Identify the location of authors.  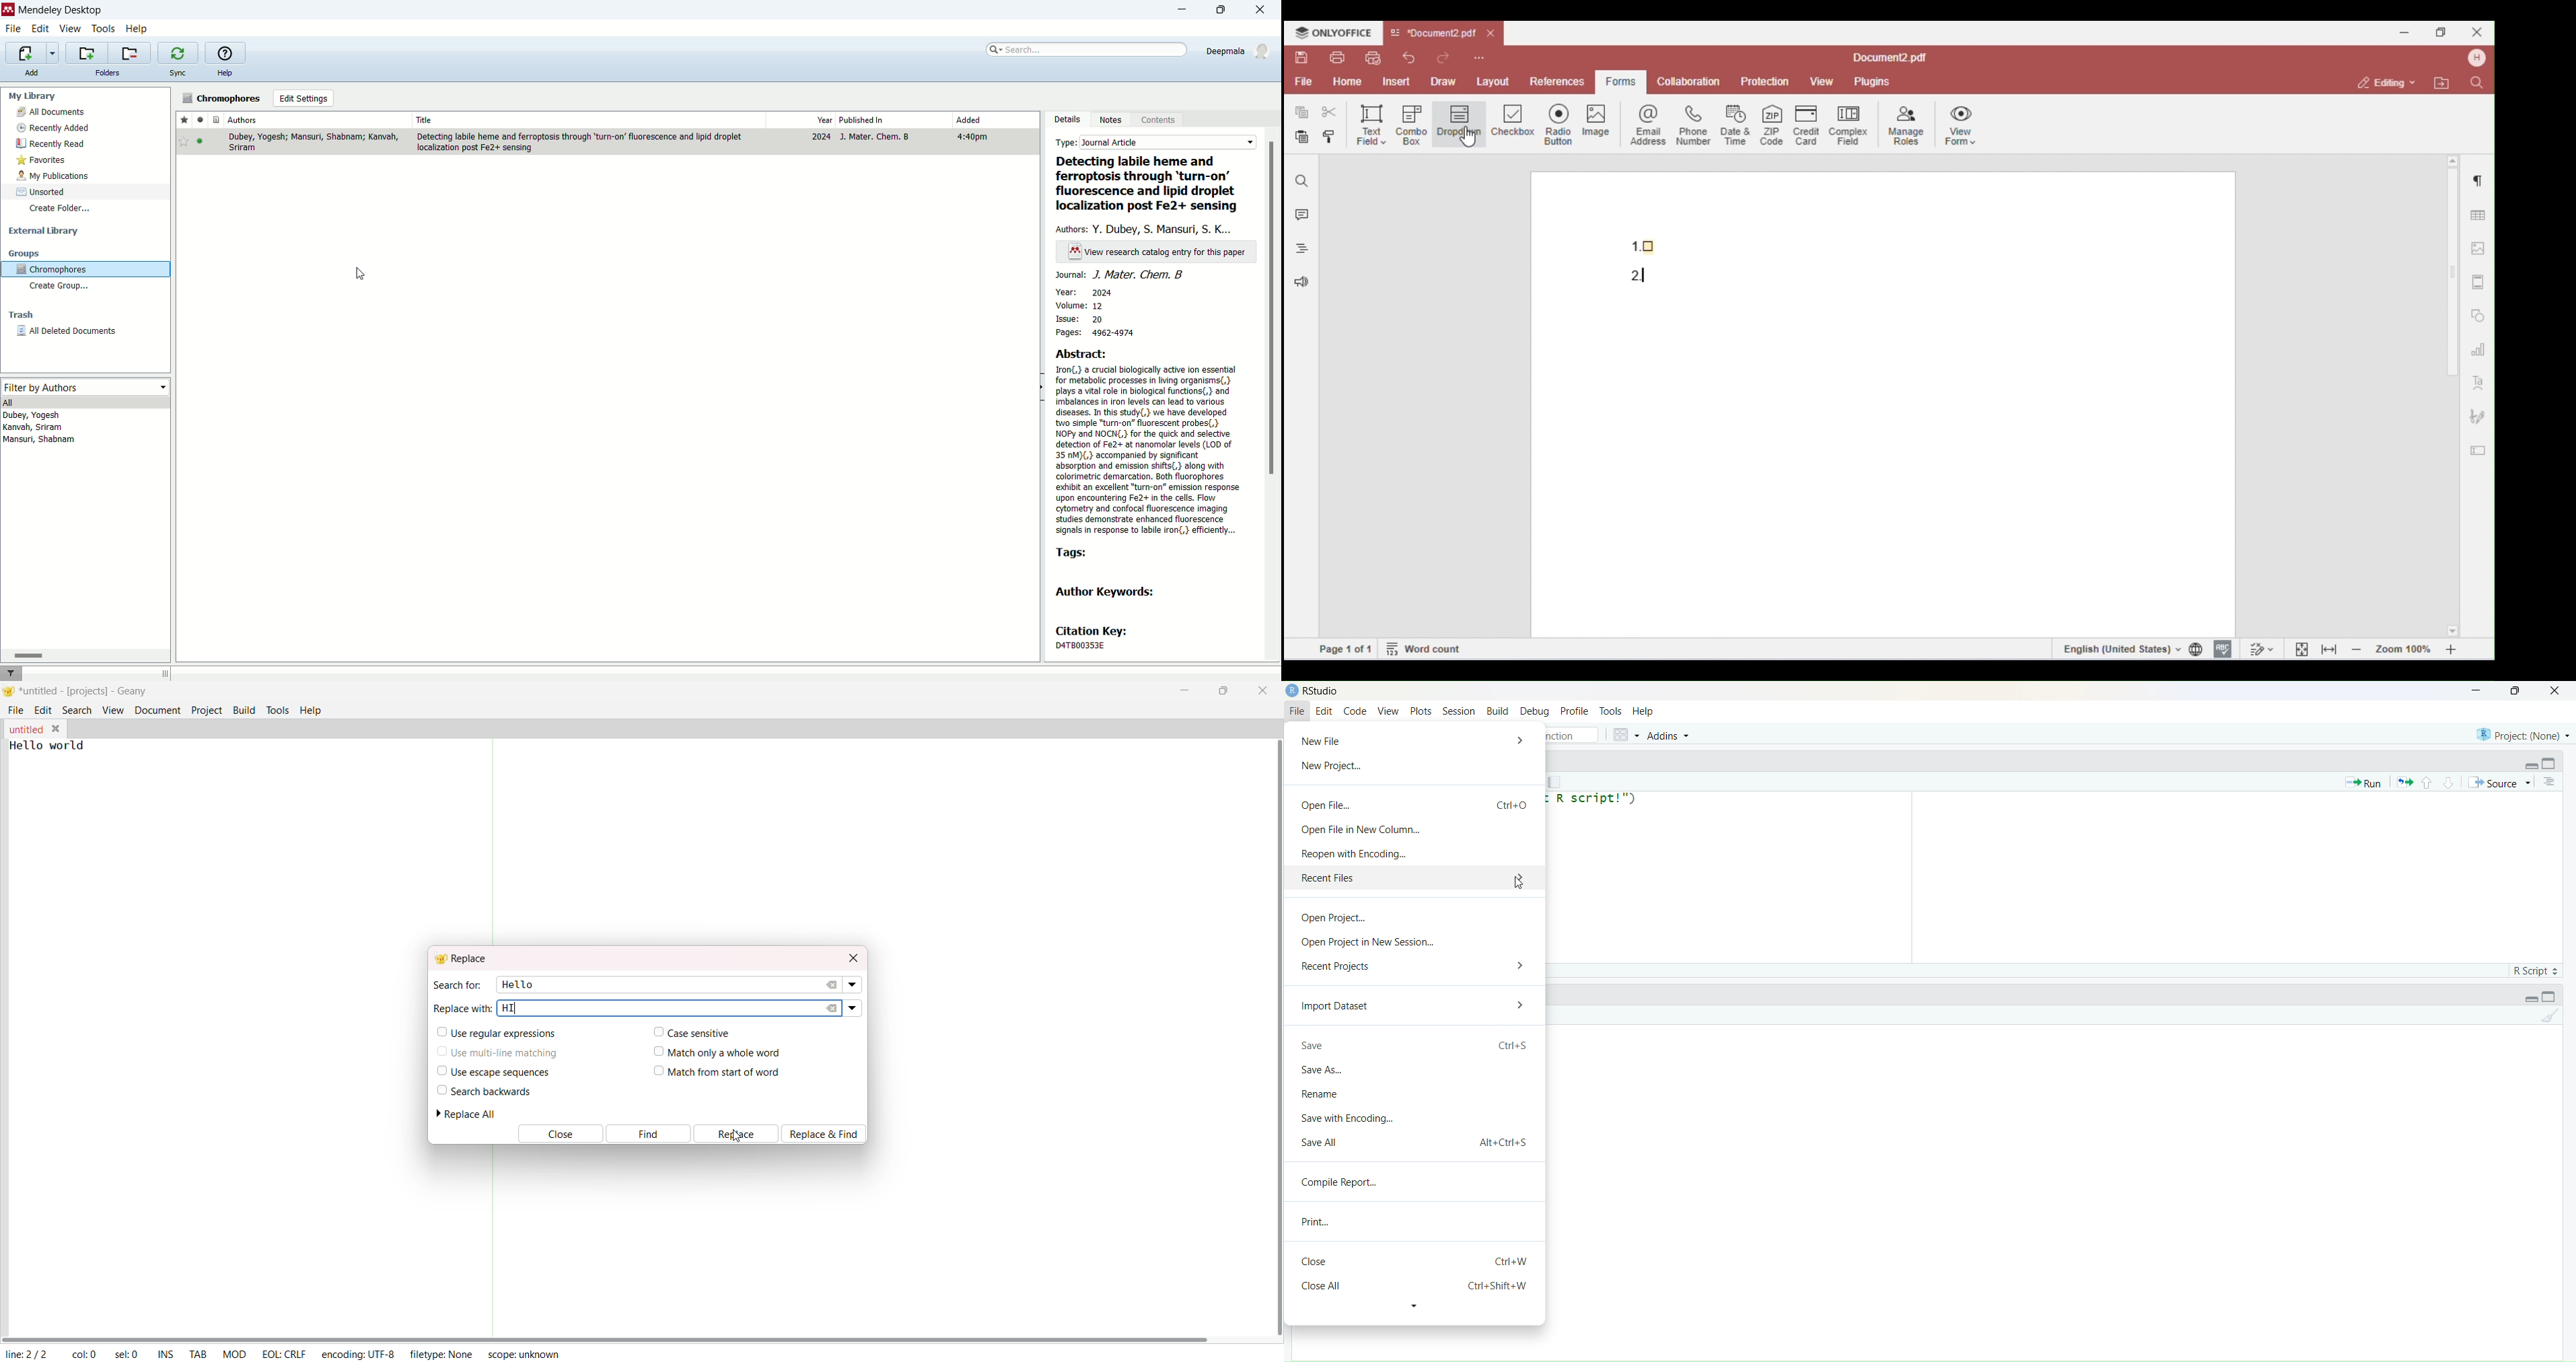
(318, 120).